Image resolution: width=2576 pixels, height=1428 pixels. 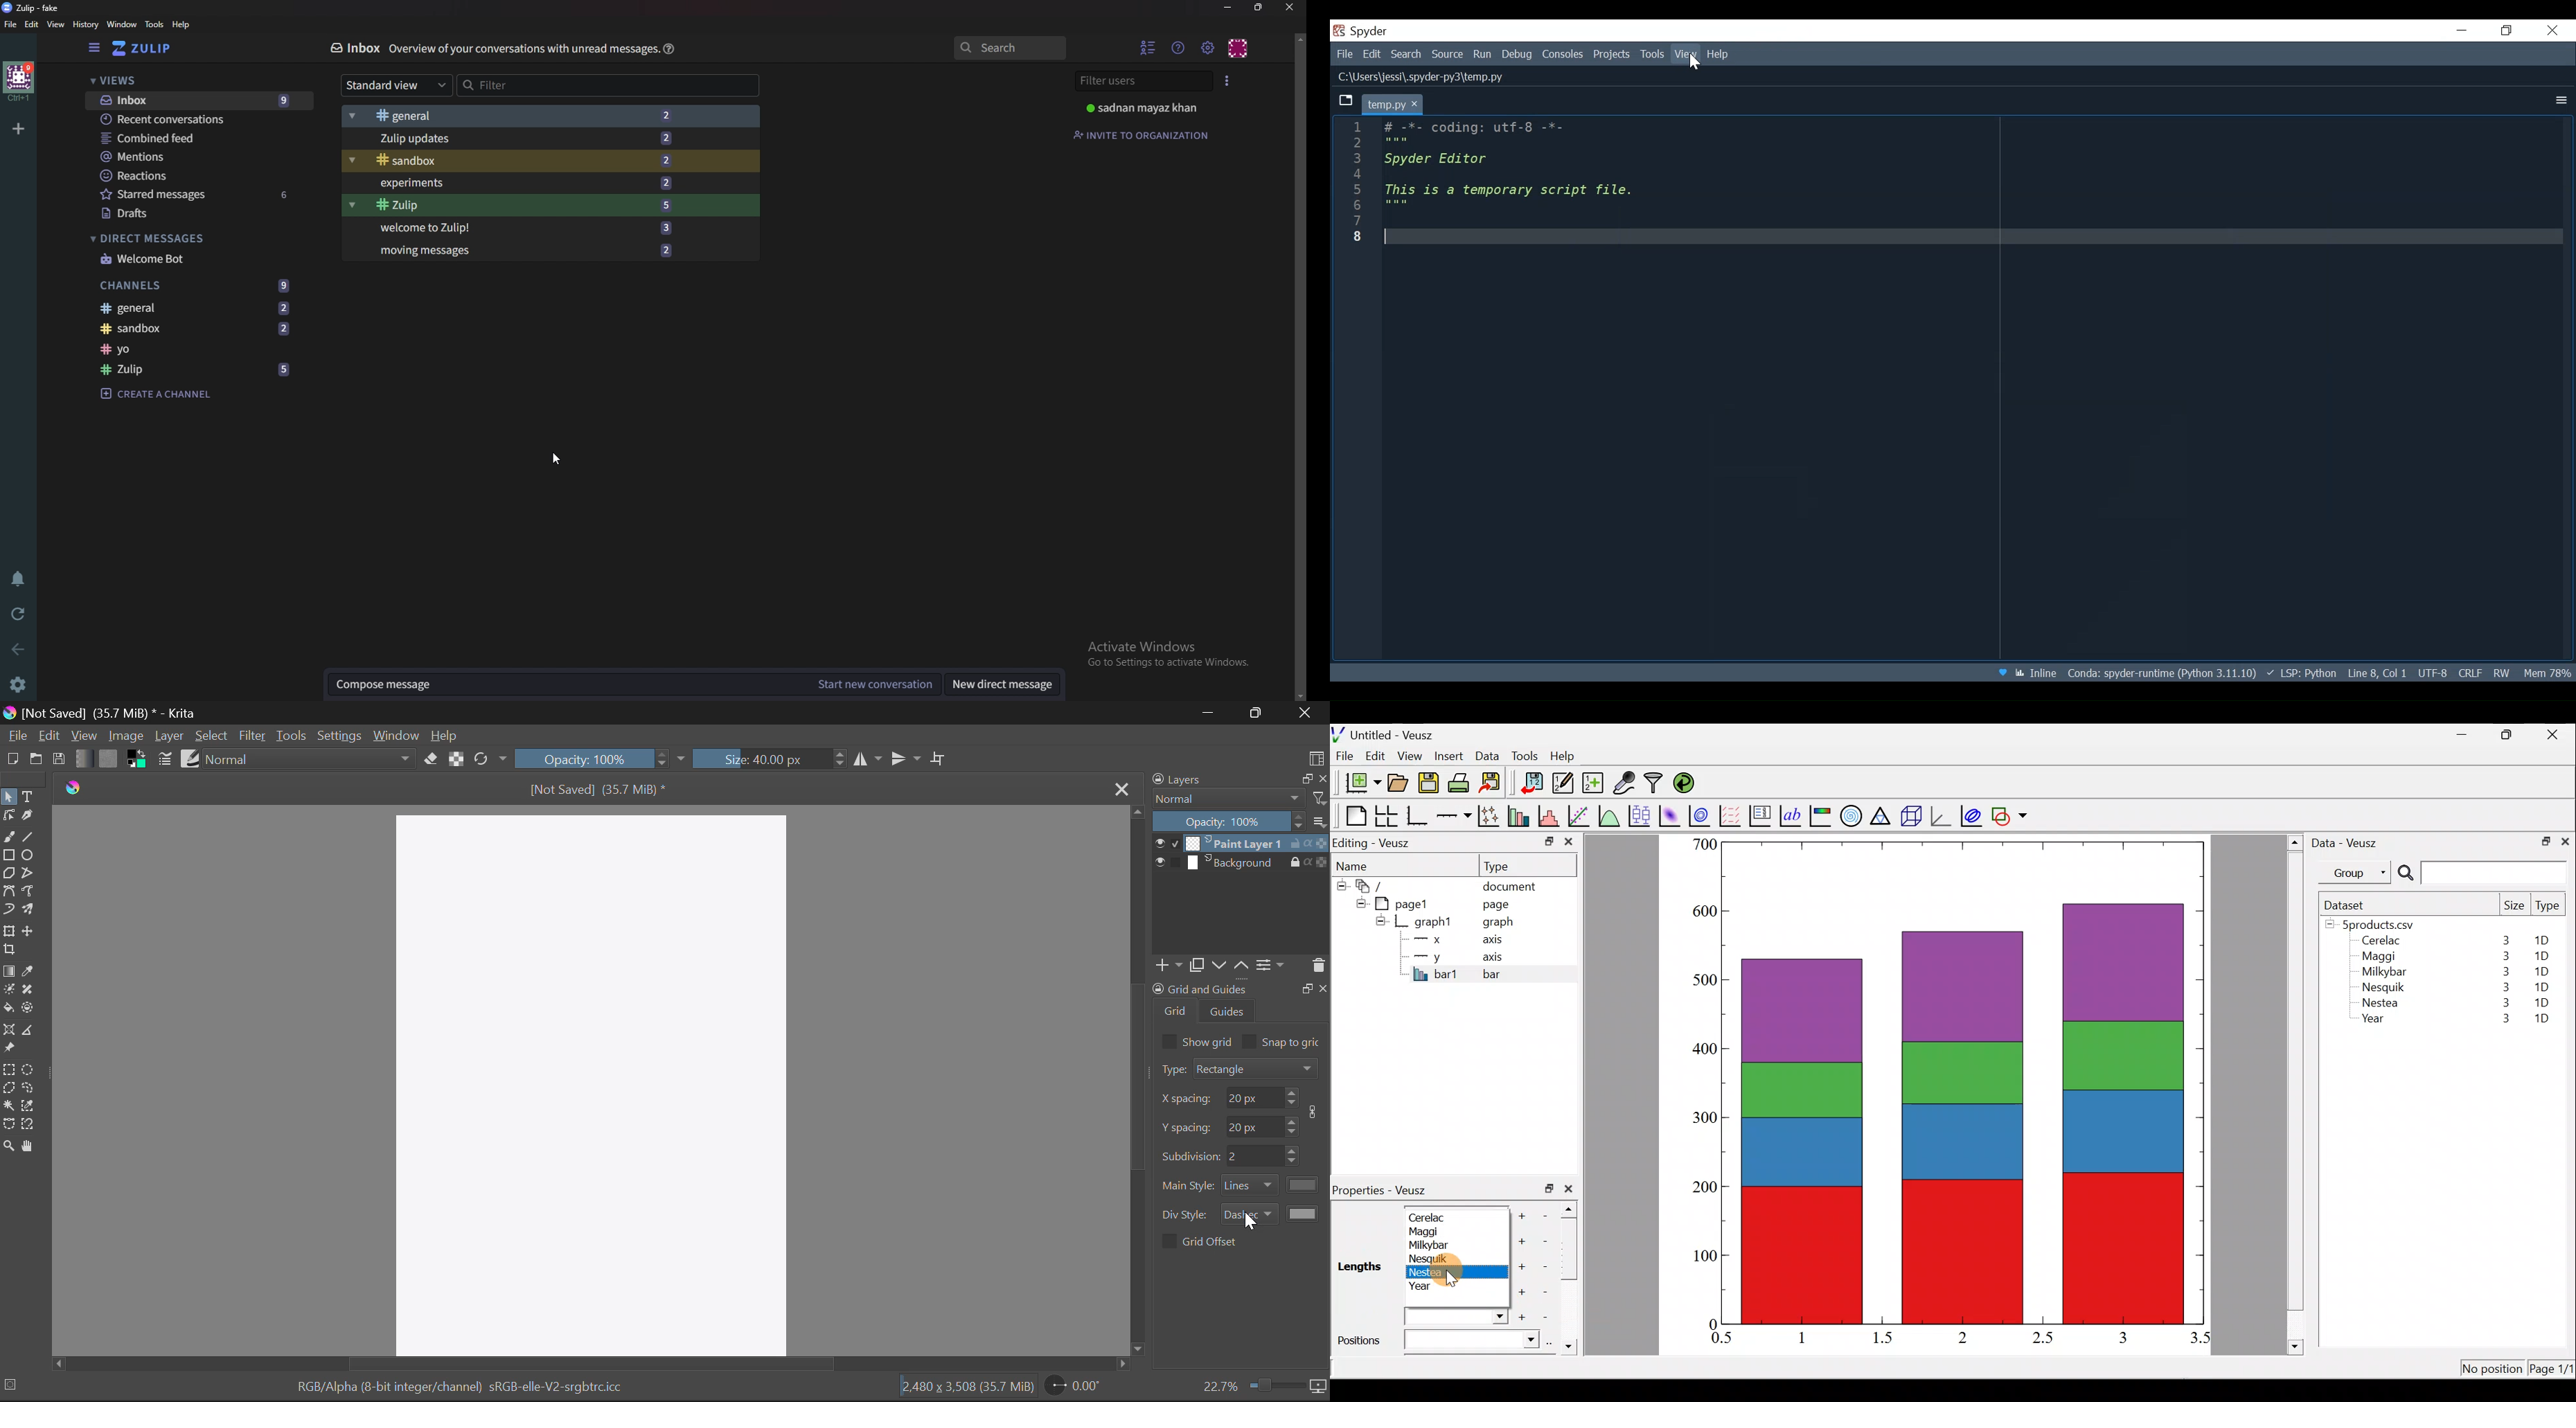 What do you see at coordinates (600, 758) in the screenshot?
I see `Opacity` at bounding box center [600, 758].